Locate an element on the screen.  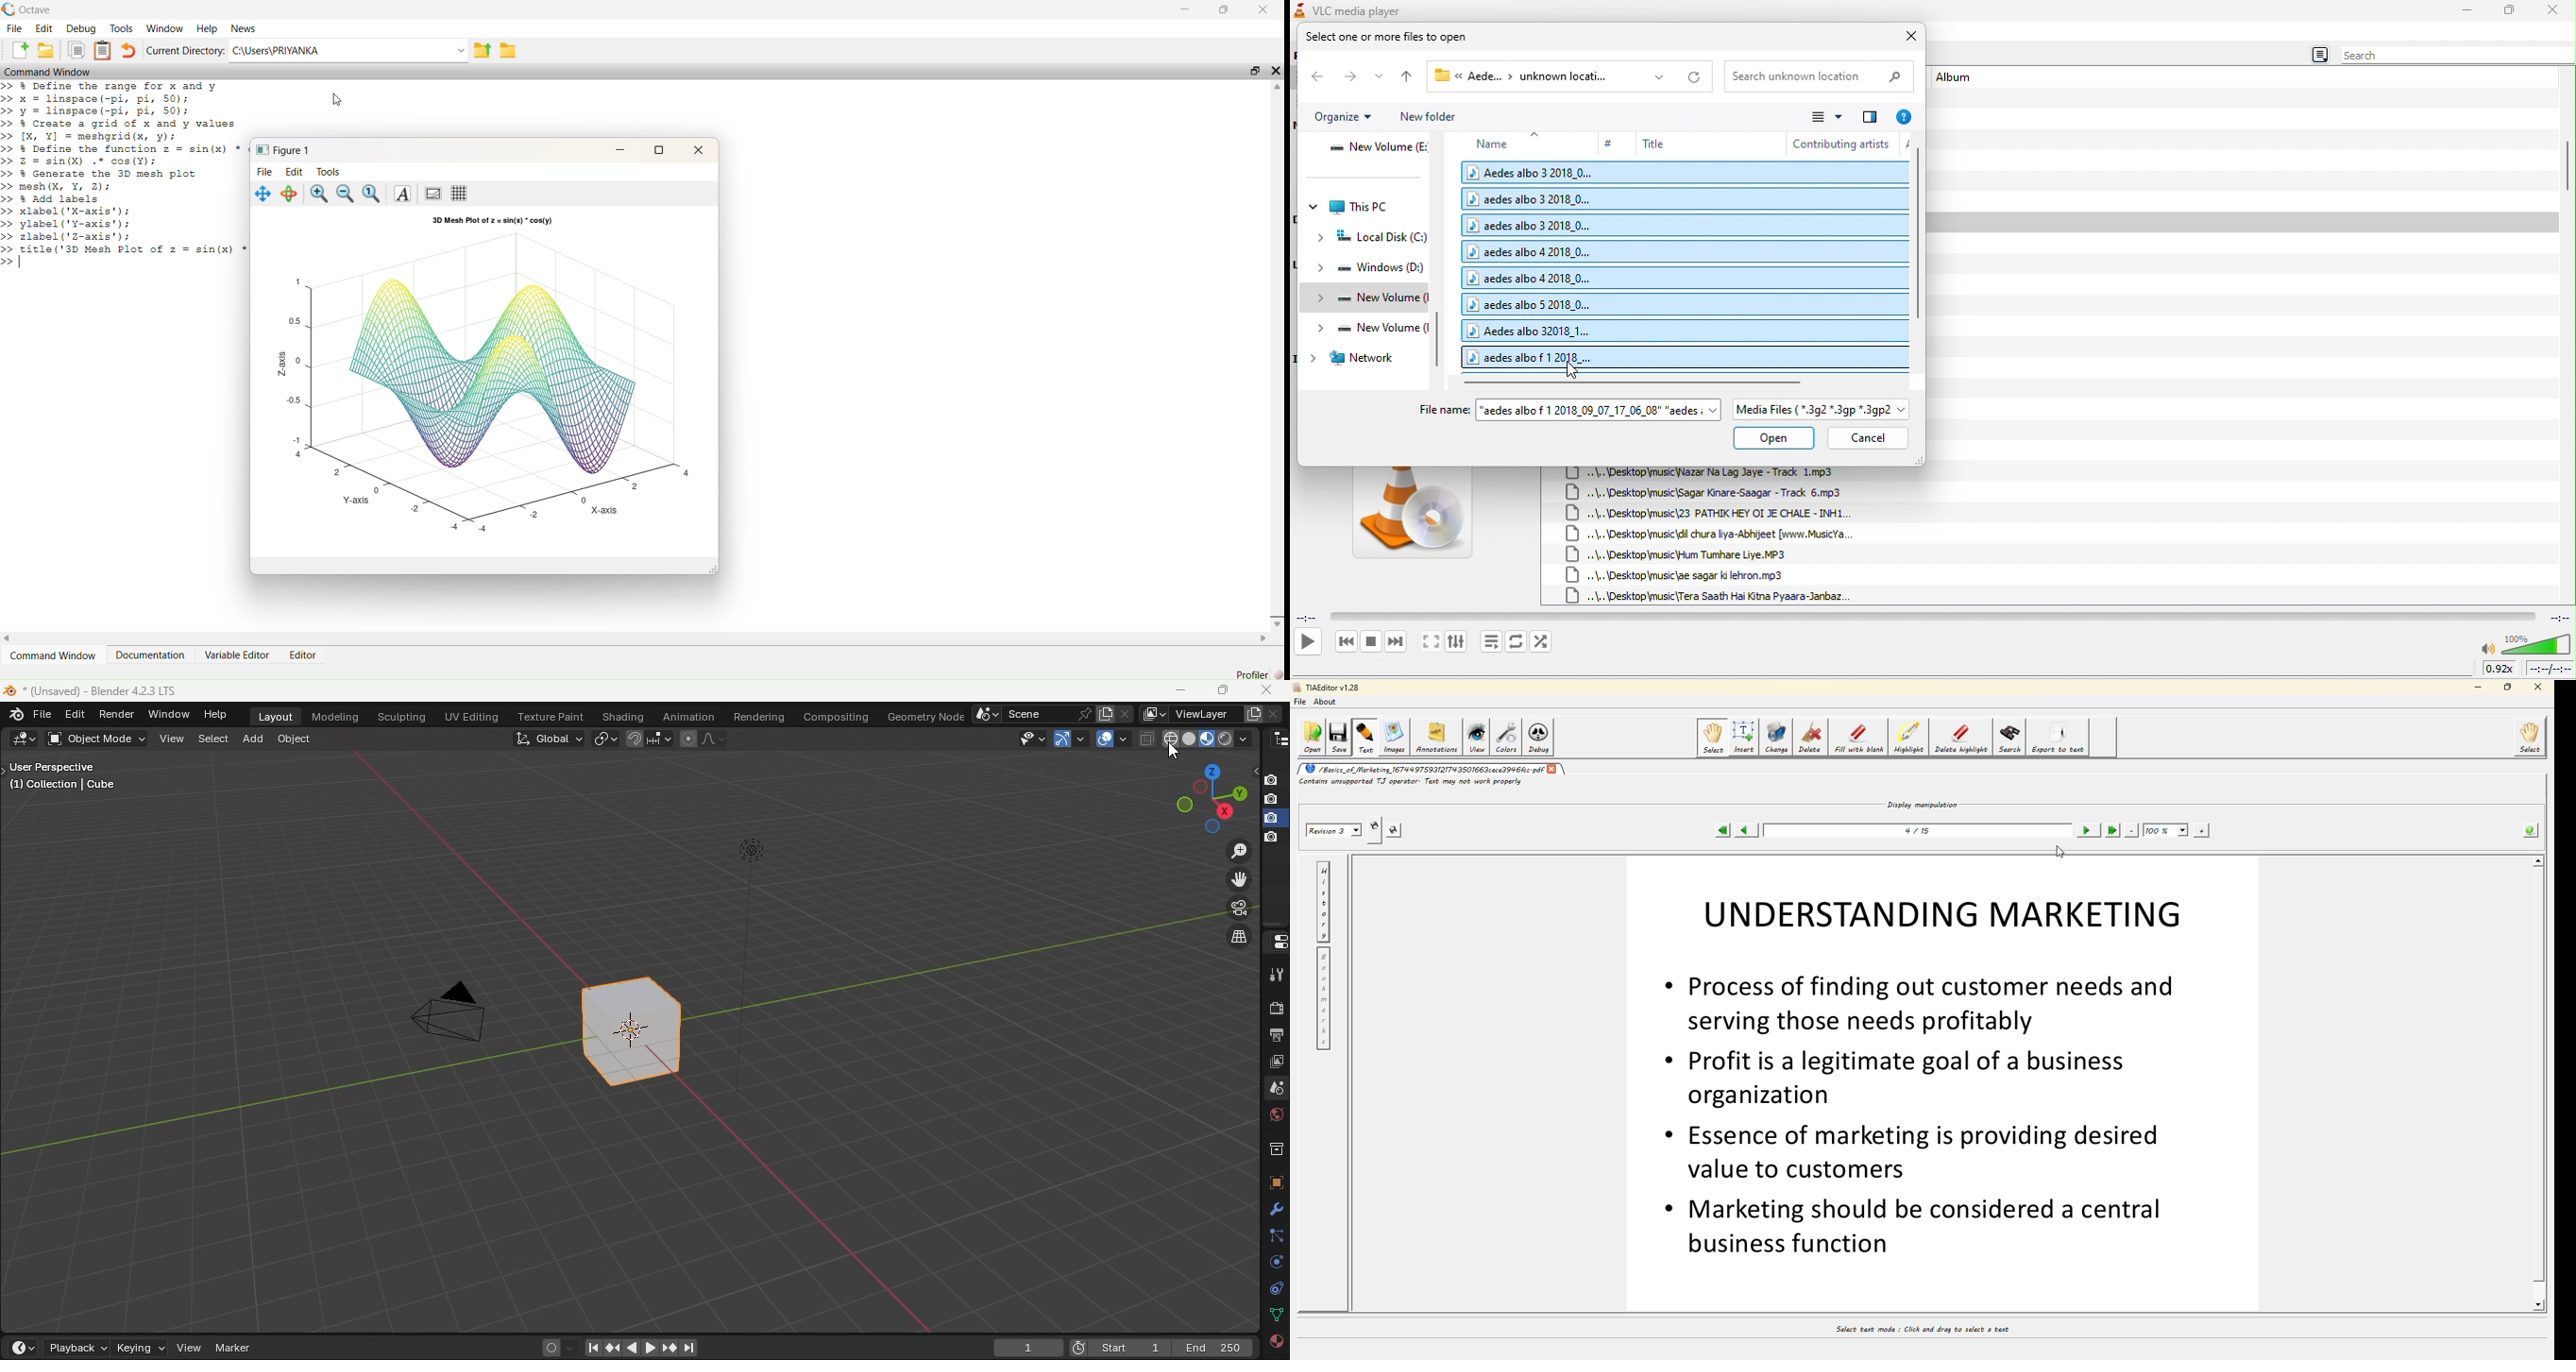
search is located at coordinates (2454, 56).